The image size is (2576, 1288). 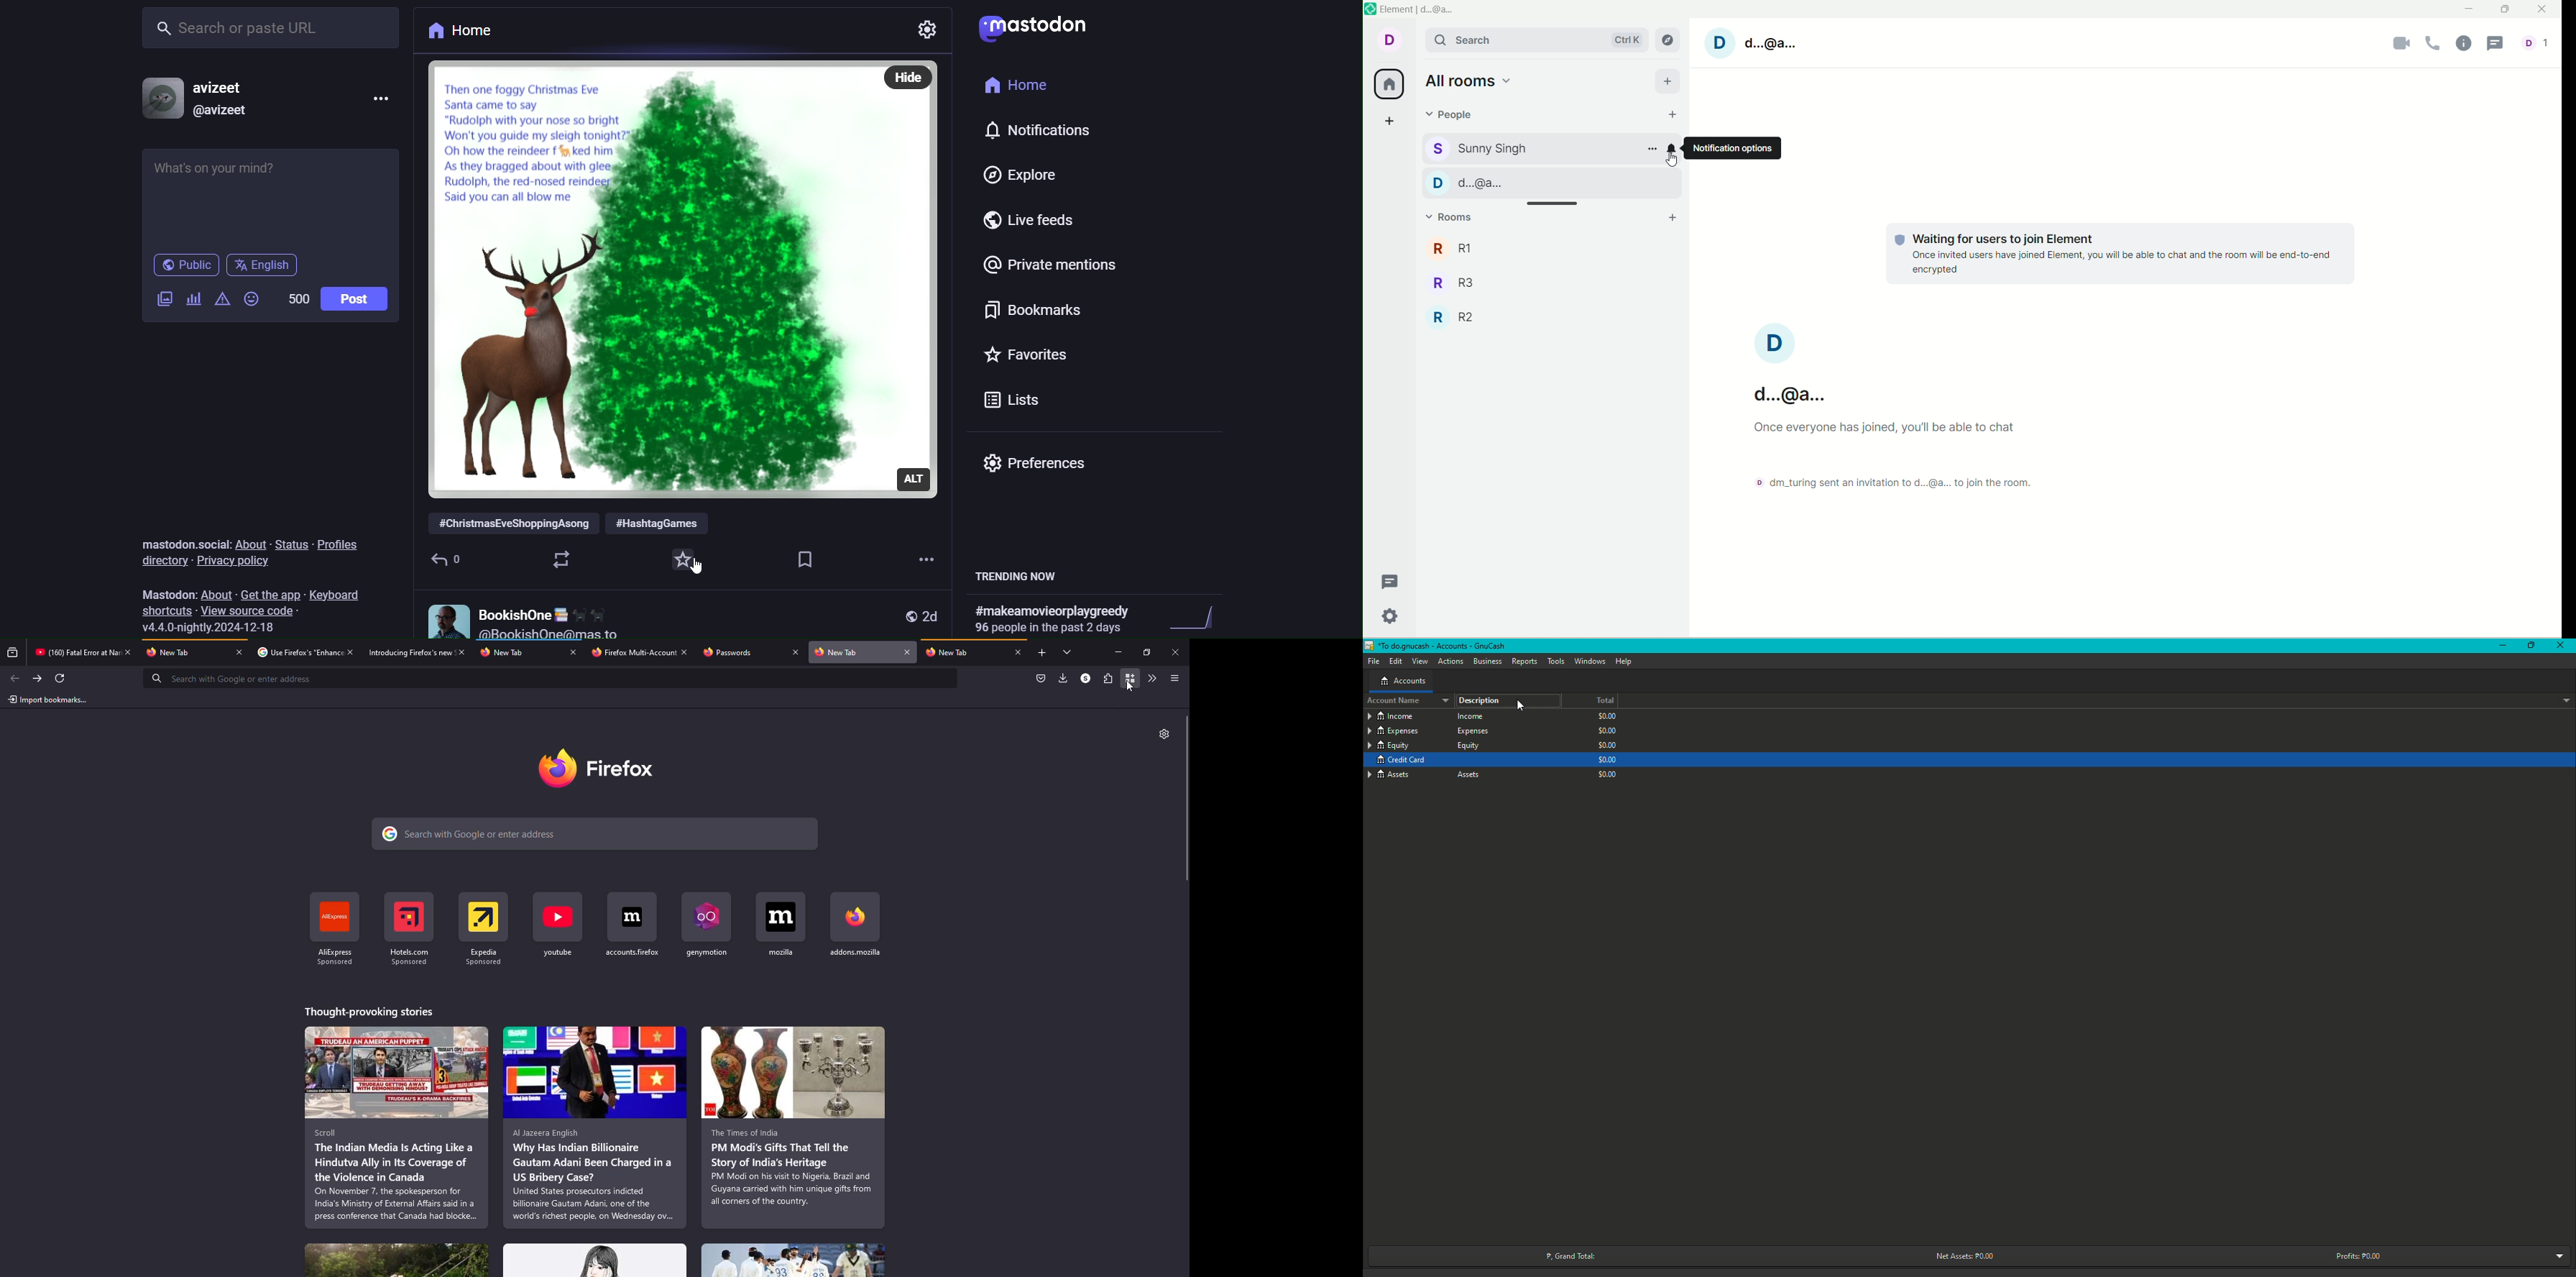 I want to click on Credit Card, so click(x=1428, y=731).